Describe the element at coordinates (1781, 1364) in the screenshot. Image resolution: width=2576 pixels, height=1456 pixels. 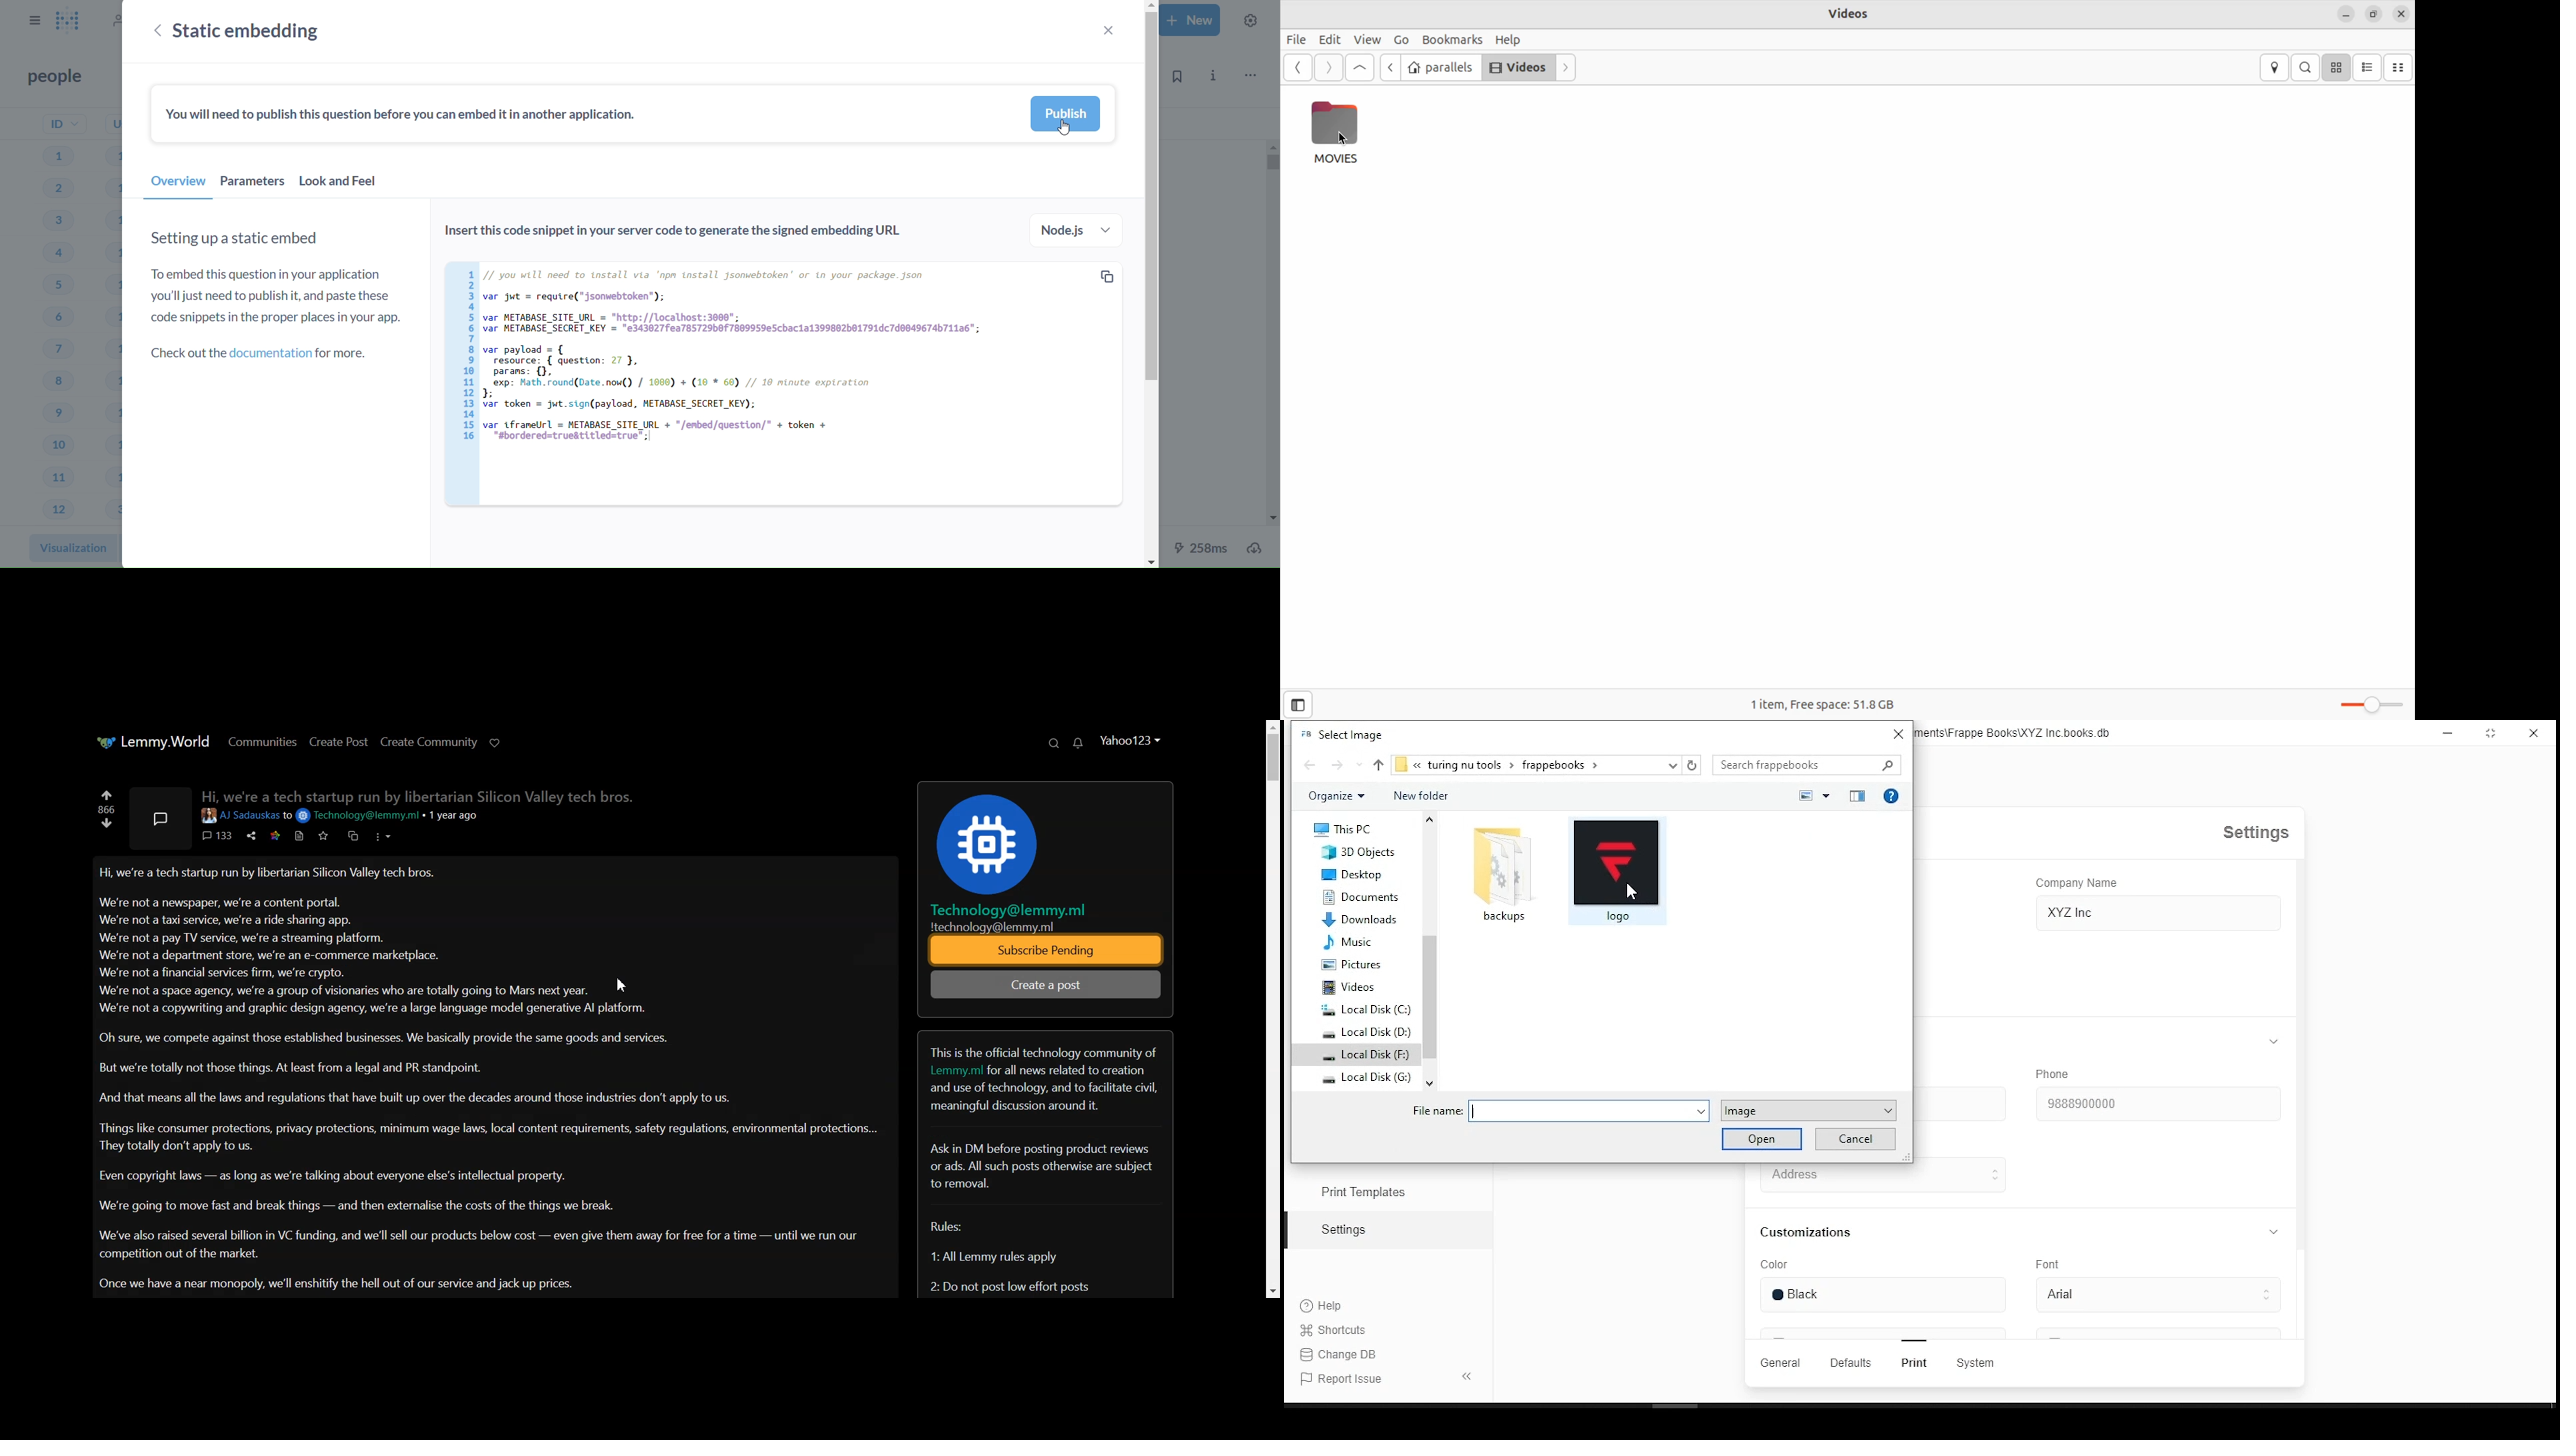
I see `General` at that location.